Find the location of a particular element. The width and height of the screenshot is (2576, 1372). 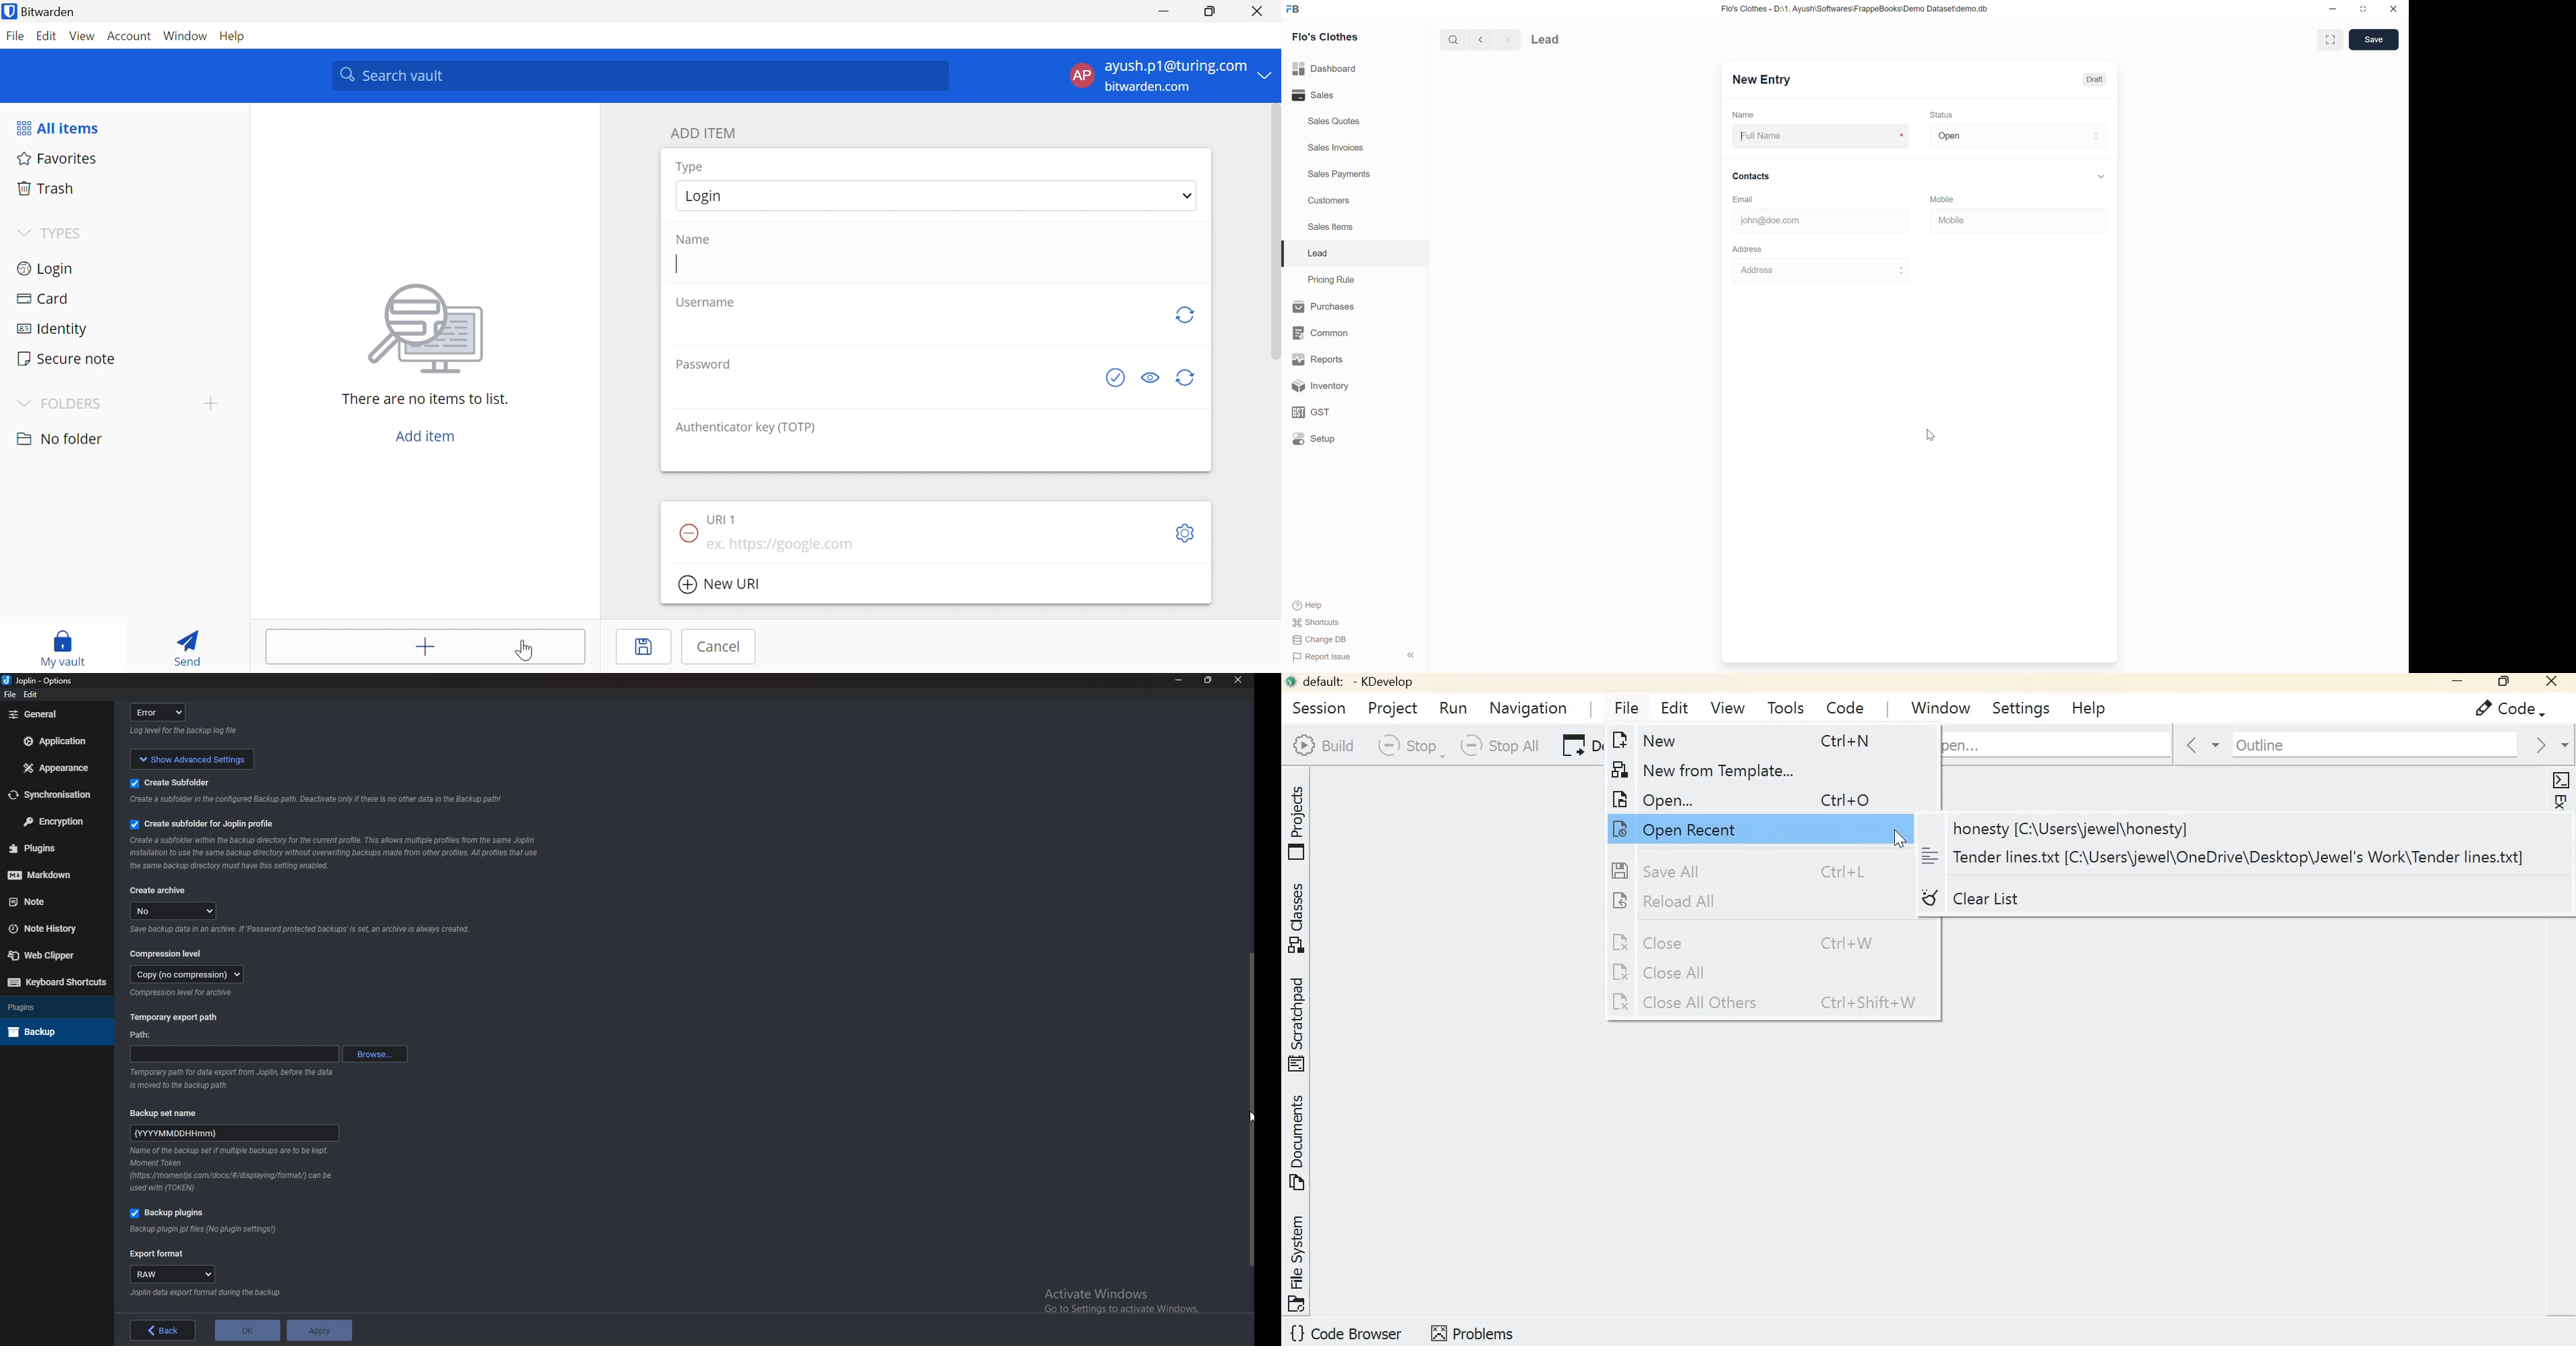

path is located at coordinates (144, 1036).